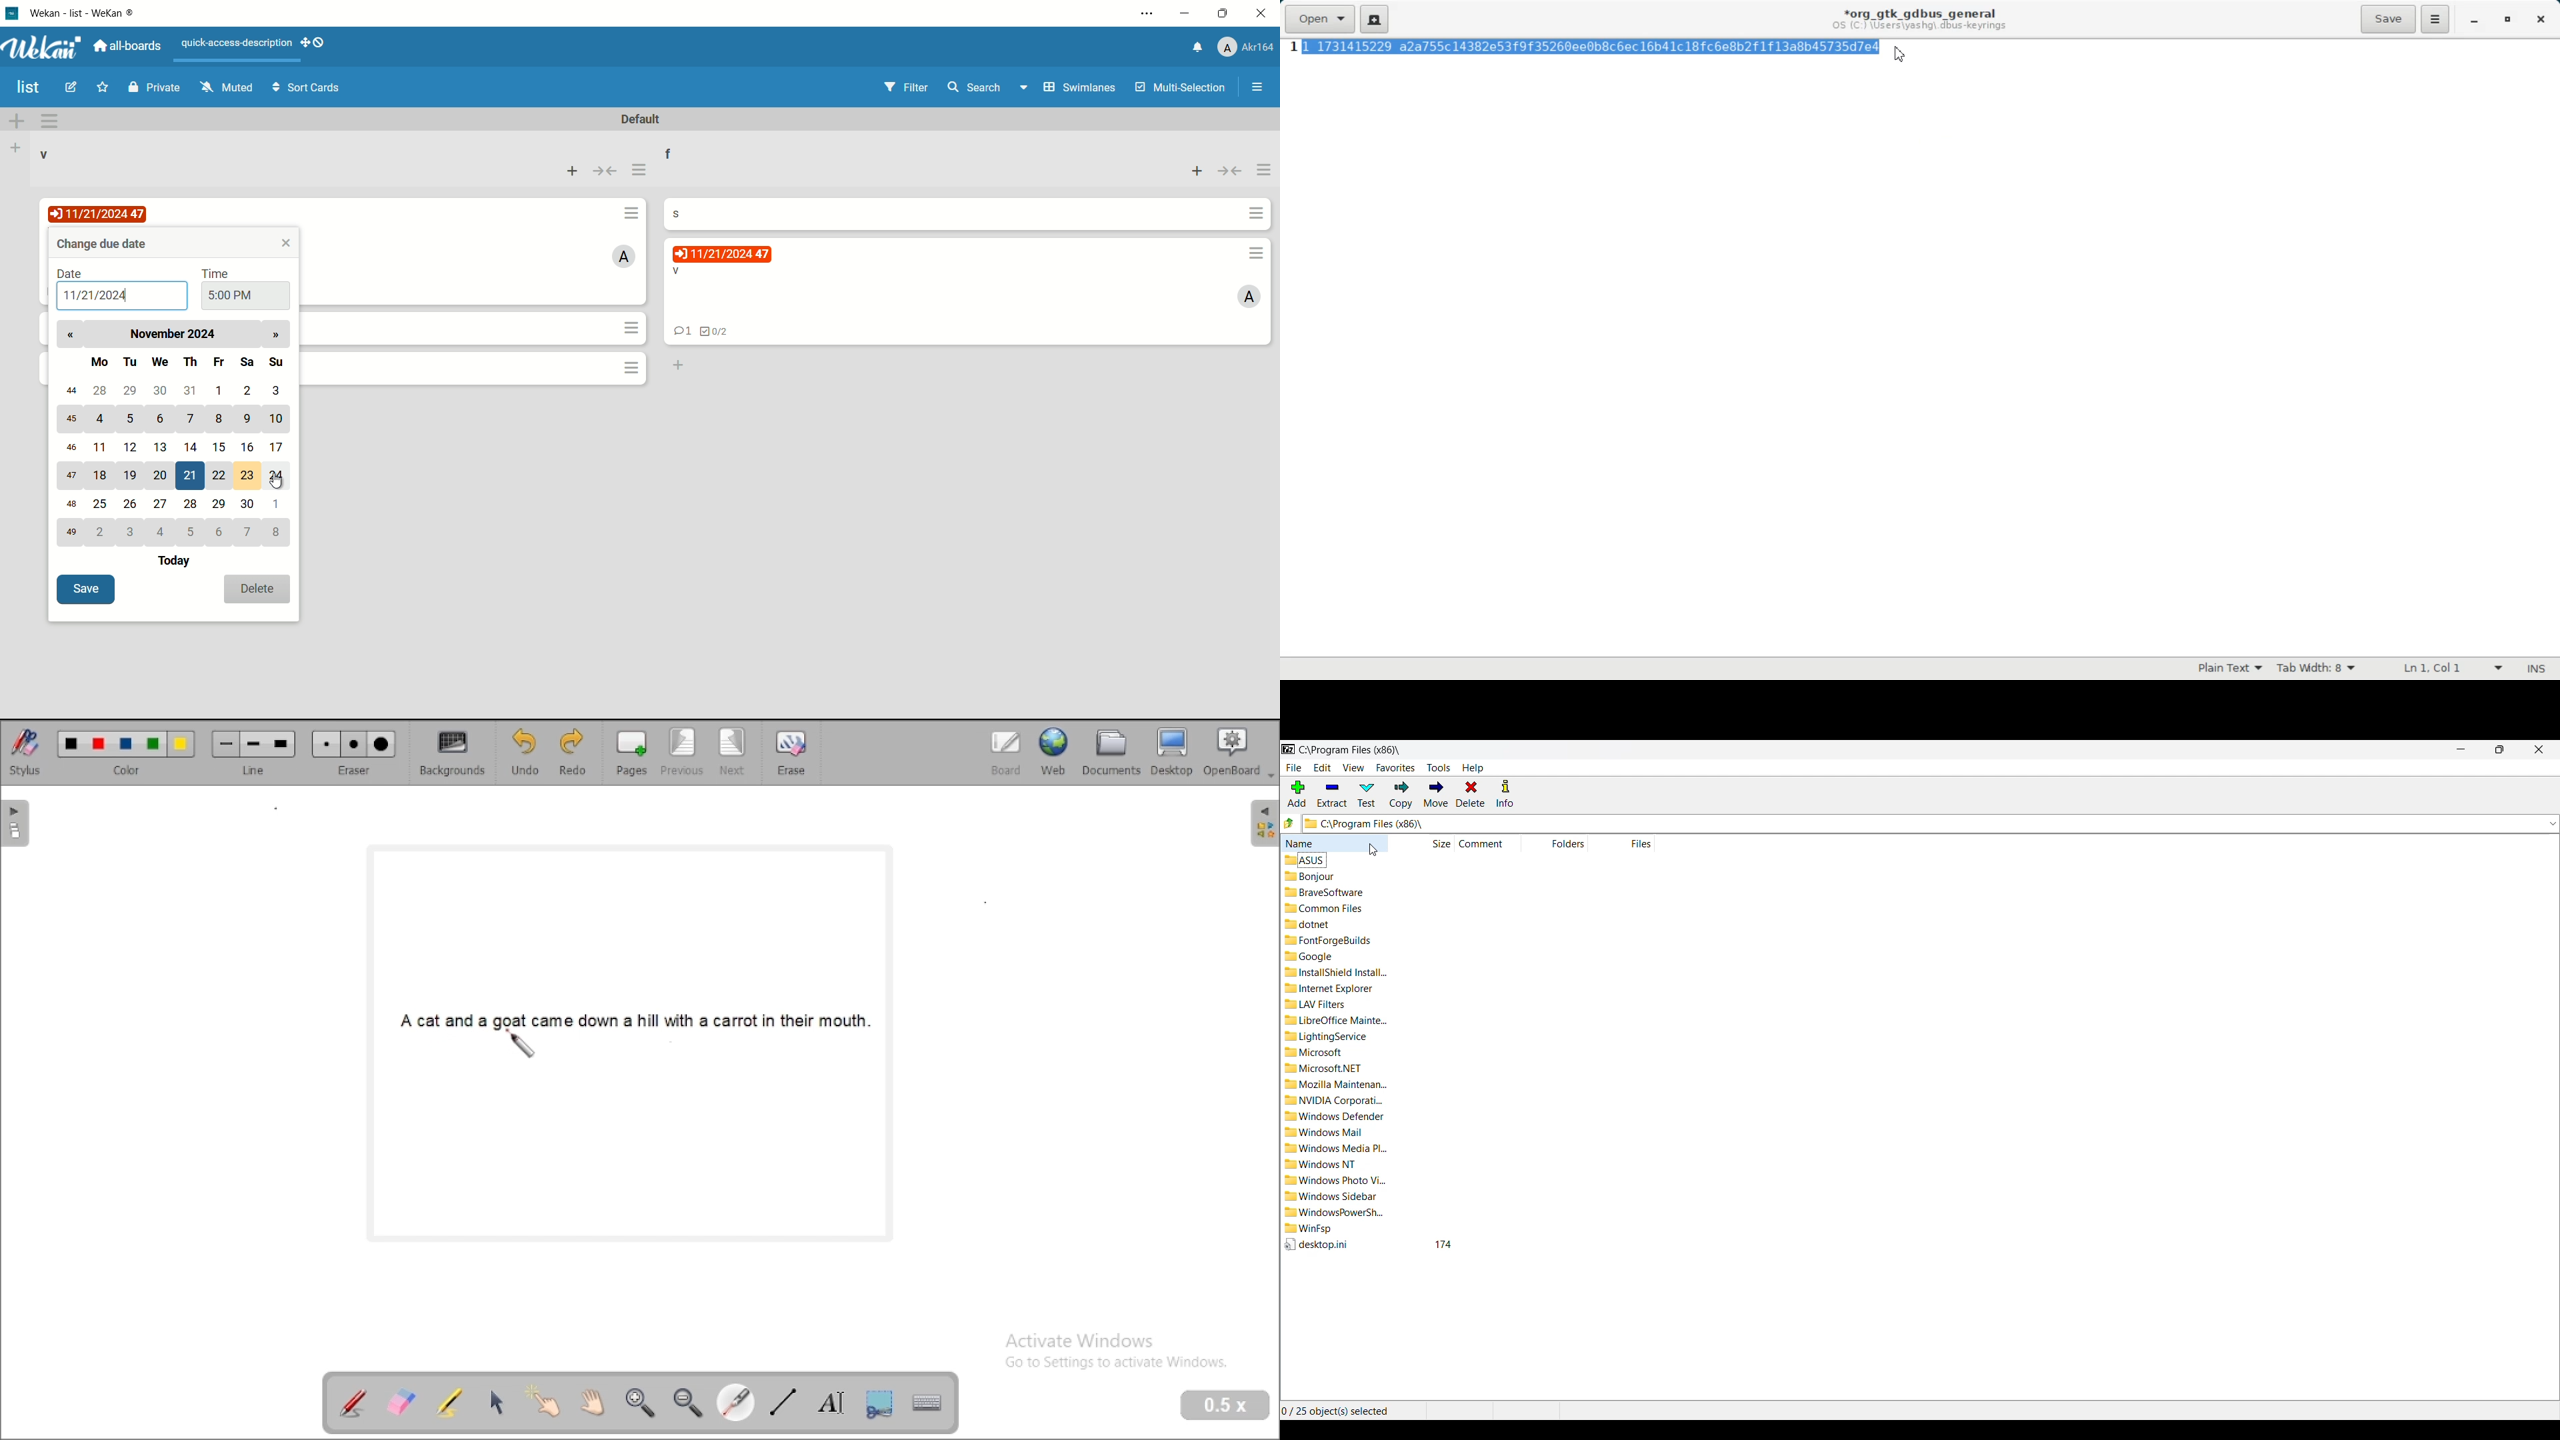 This screenshot has height=1456, width=2576. What do you see at coordinates (99, 213) in the screenshot?
I see `due date` at bounding box center [99, 213].